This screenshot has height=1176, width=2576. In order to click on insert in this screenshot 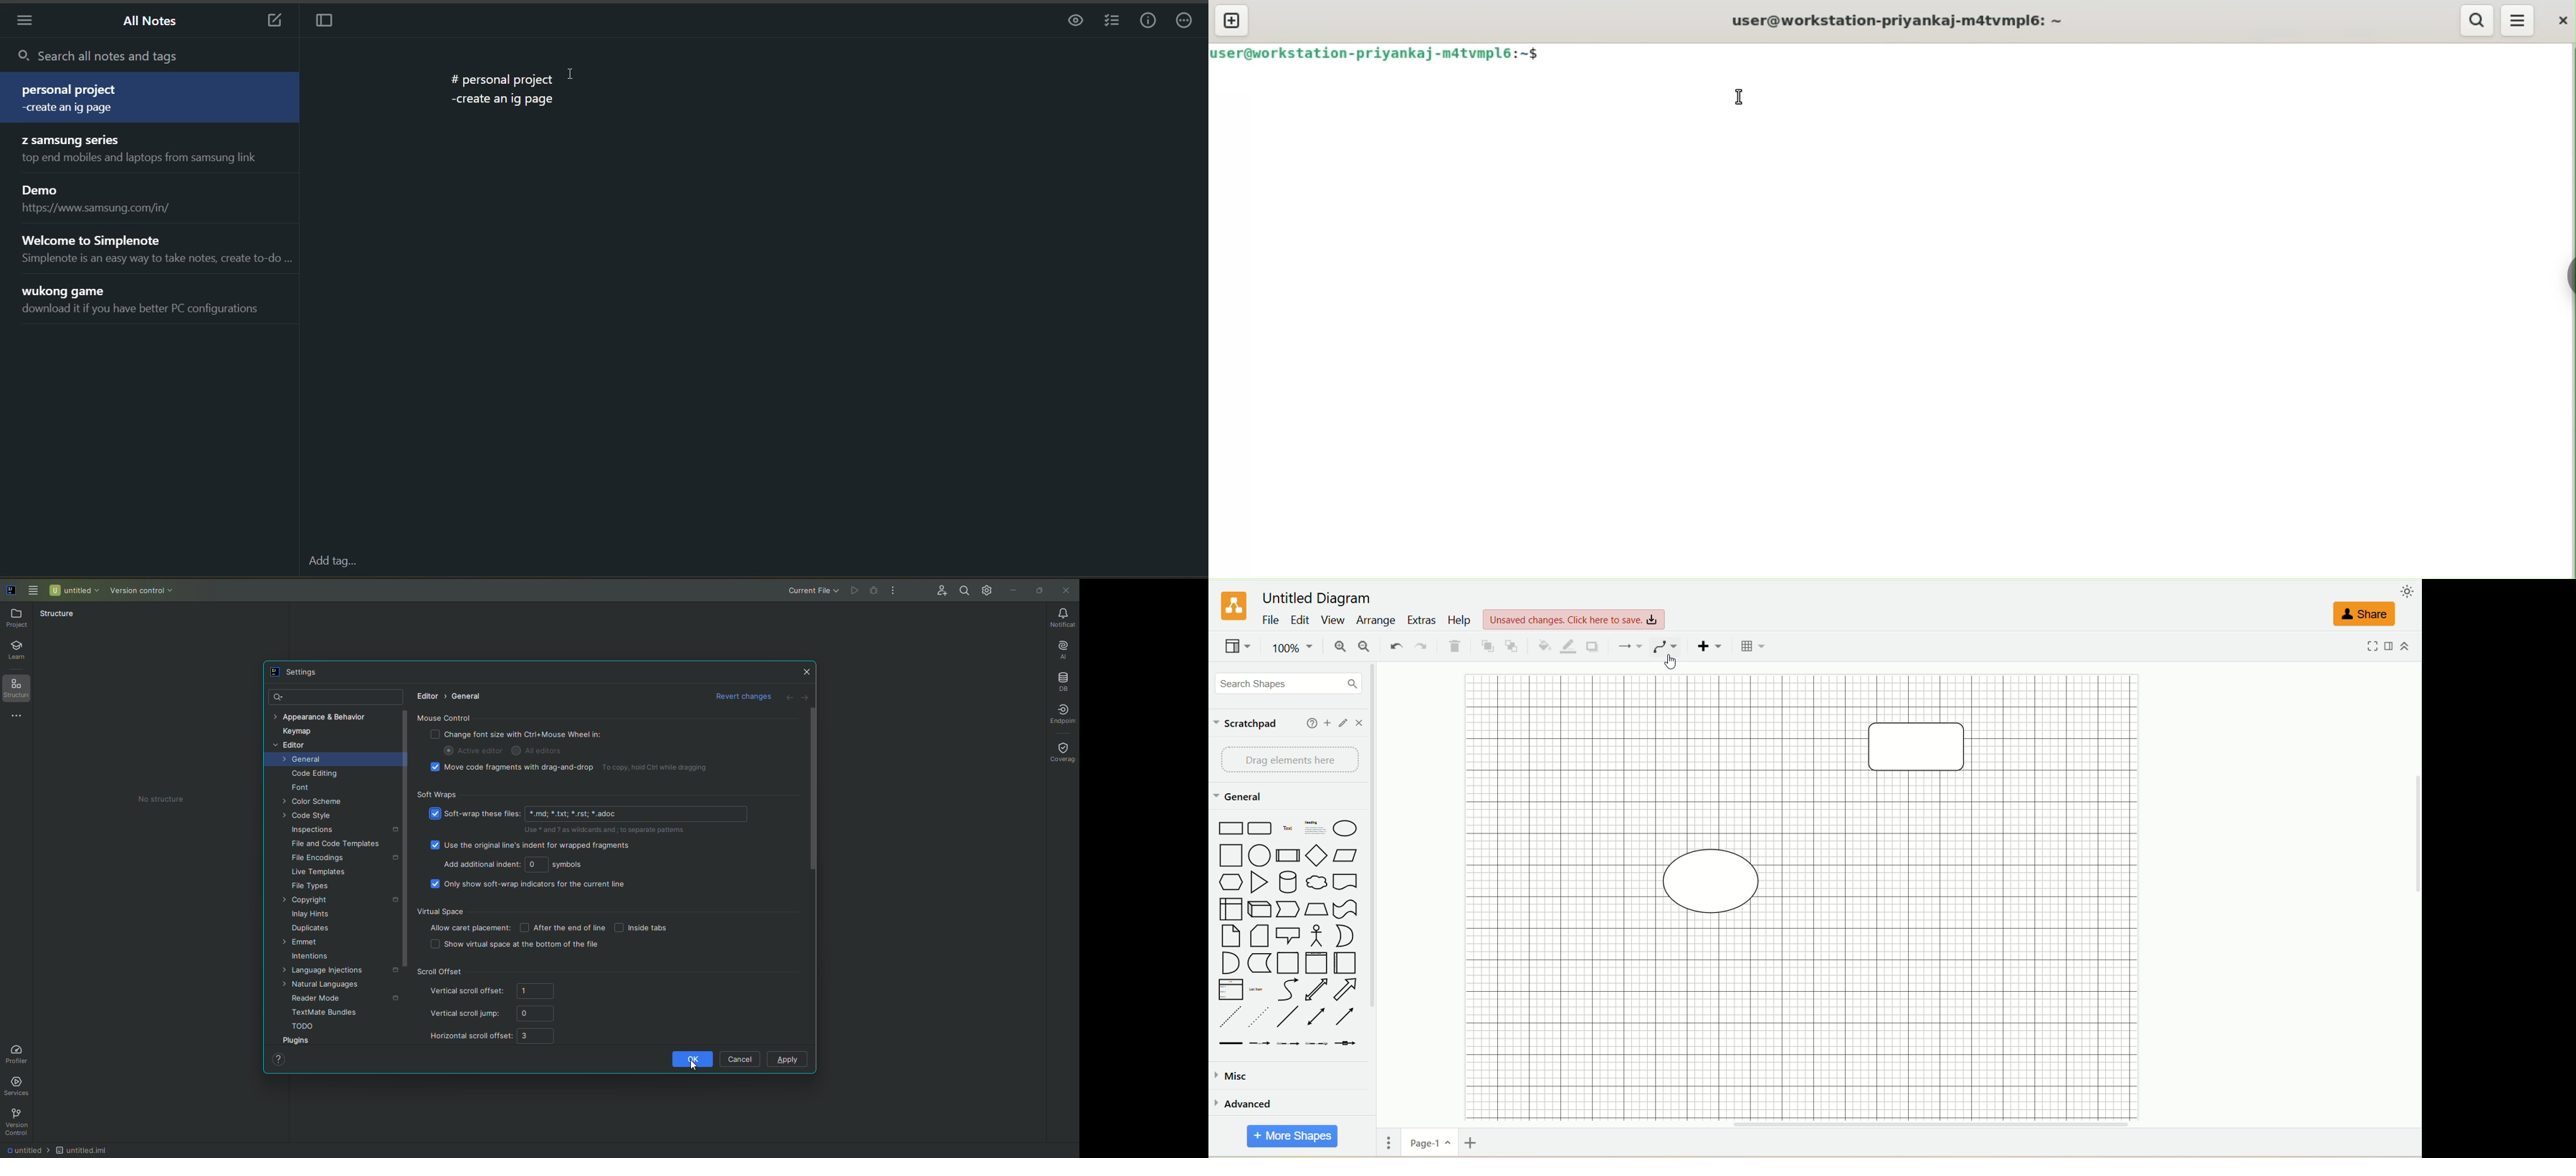, I will do `click(1708, 647)`.